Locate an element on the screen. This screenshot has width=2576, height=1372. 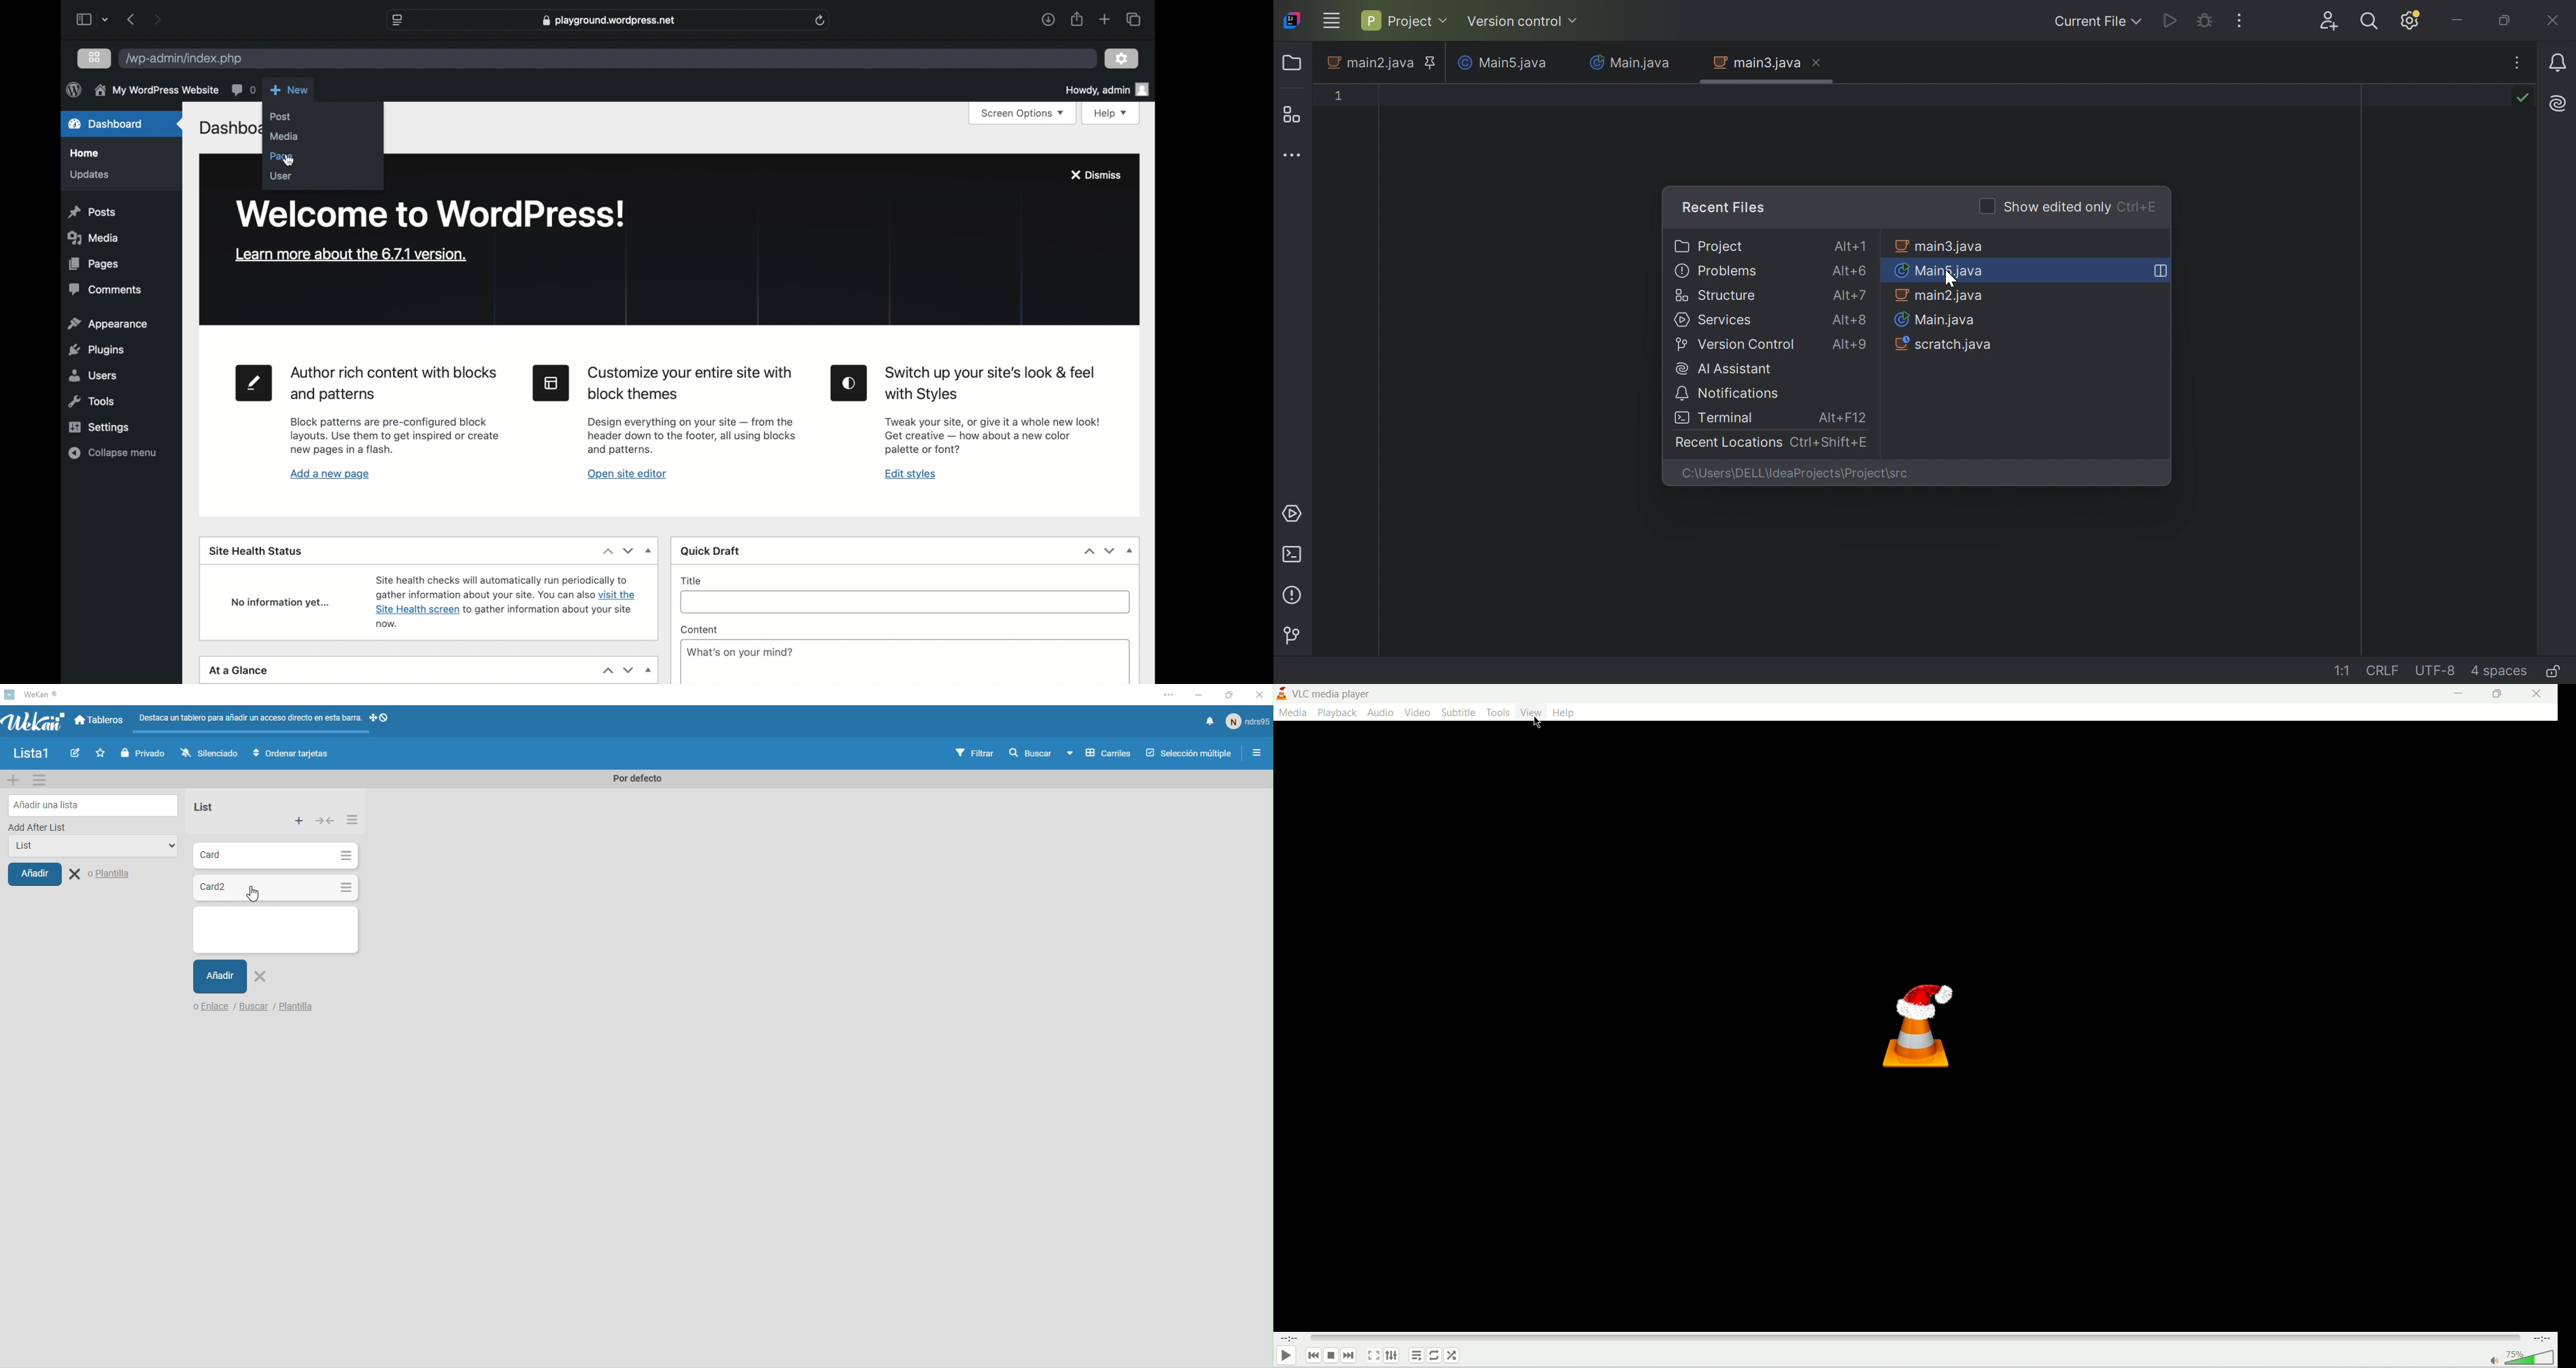
añadir lista is located at coordinates (90, 804).